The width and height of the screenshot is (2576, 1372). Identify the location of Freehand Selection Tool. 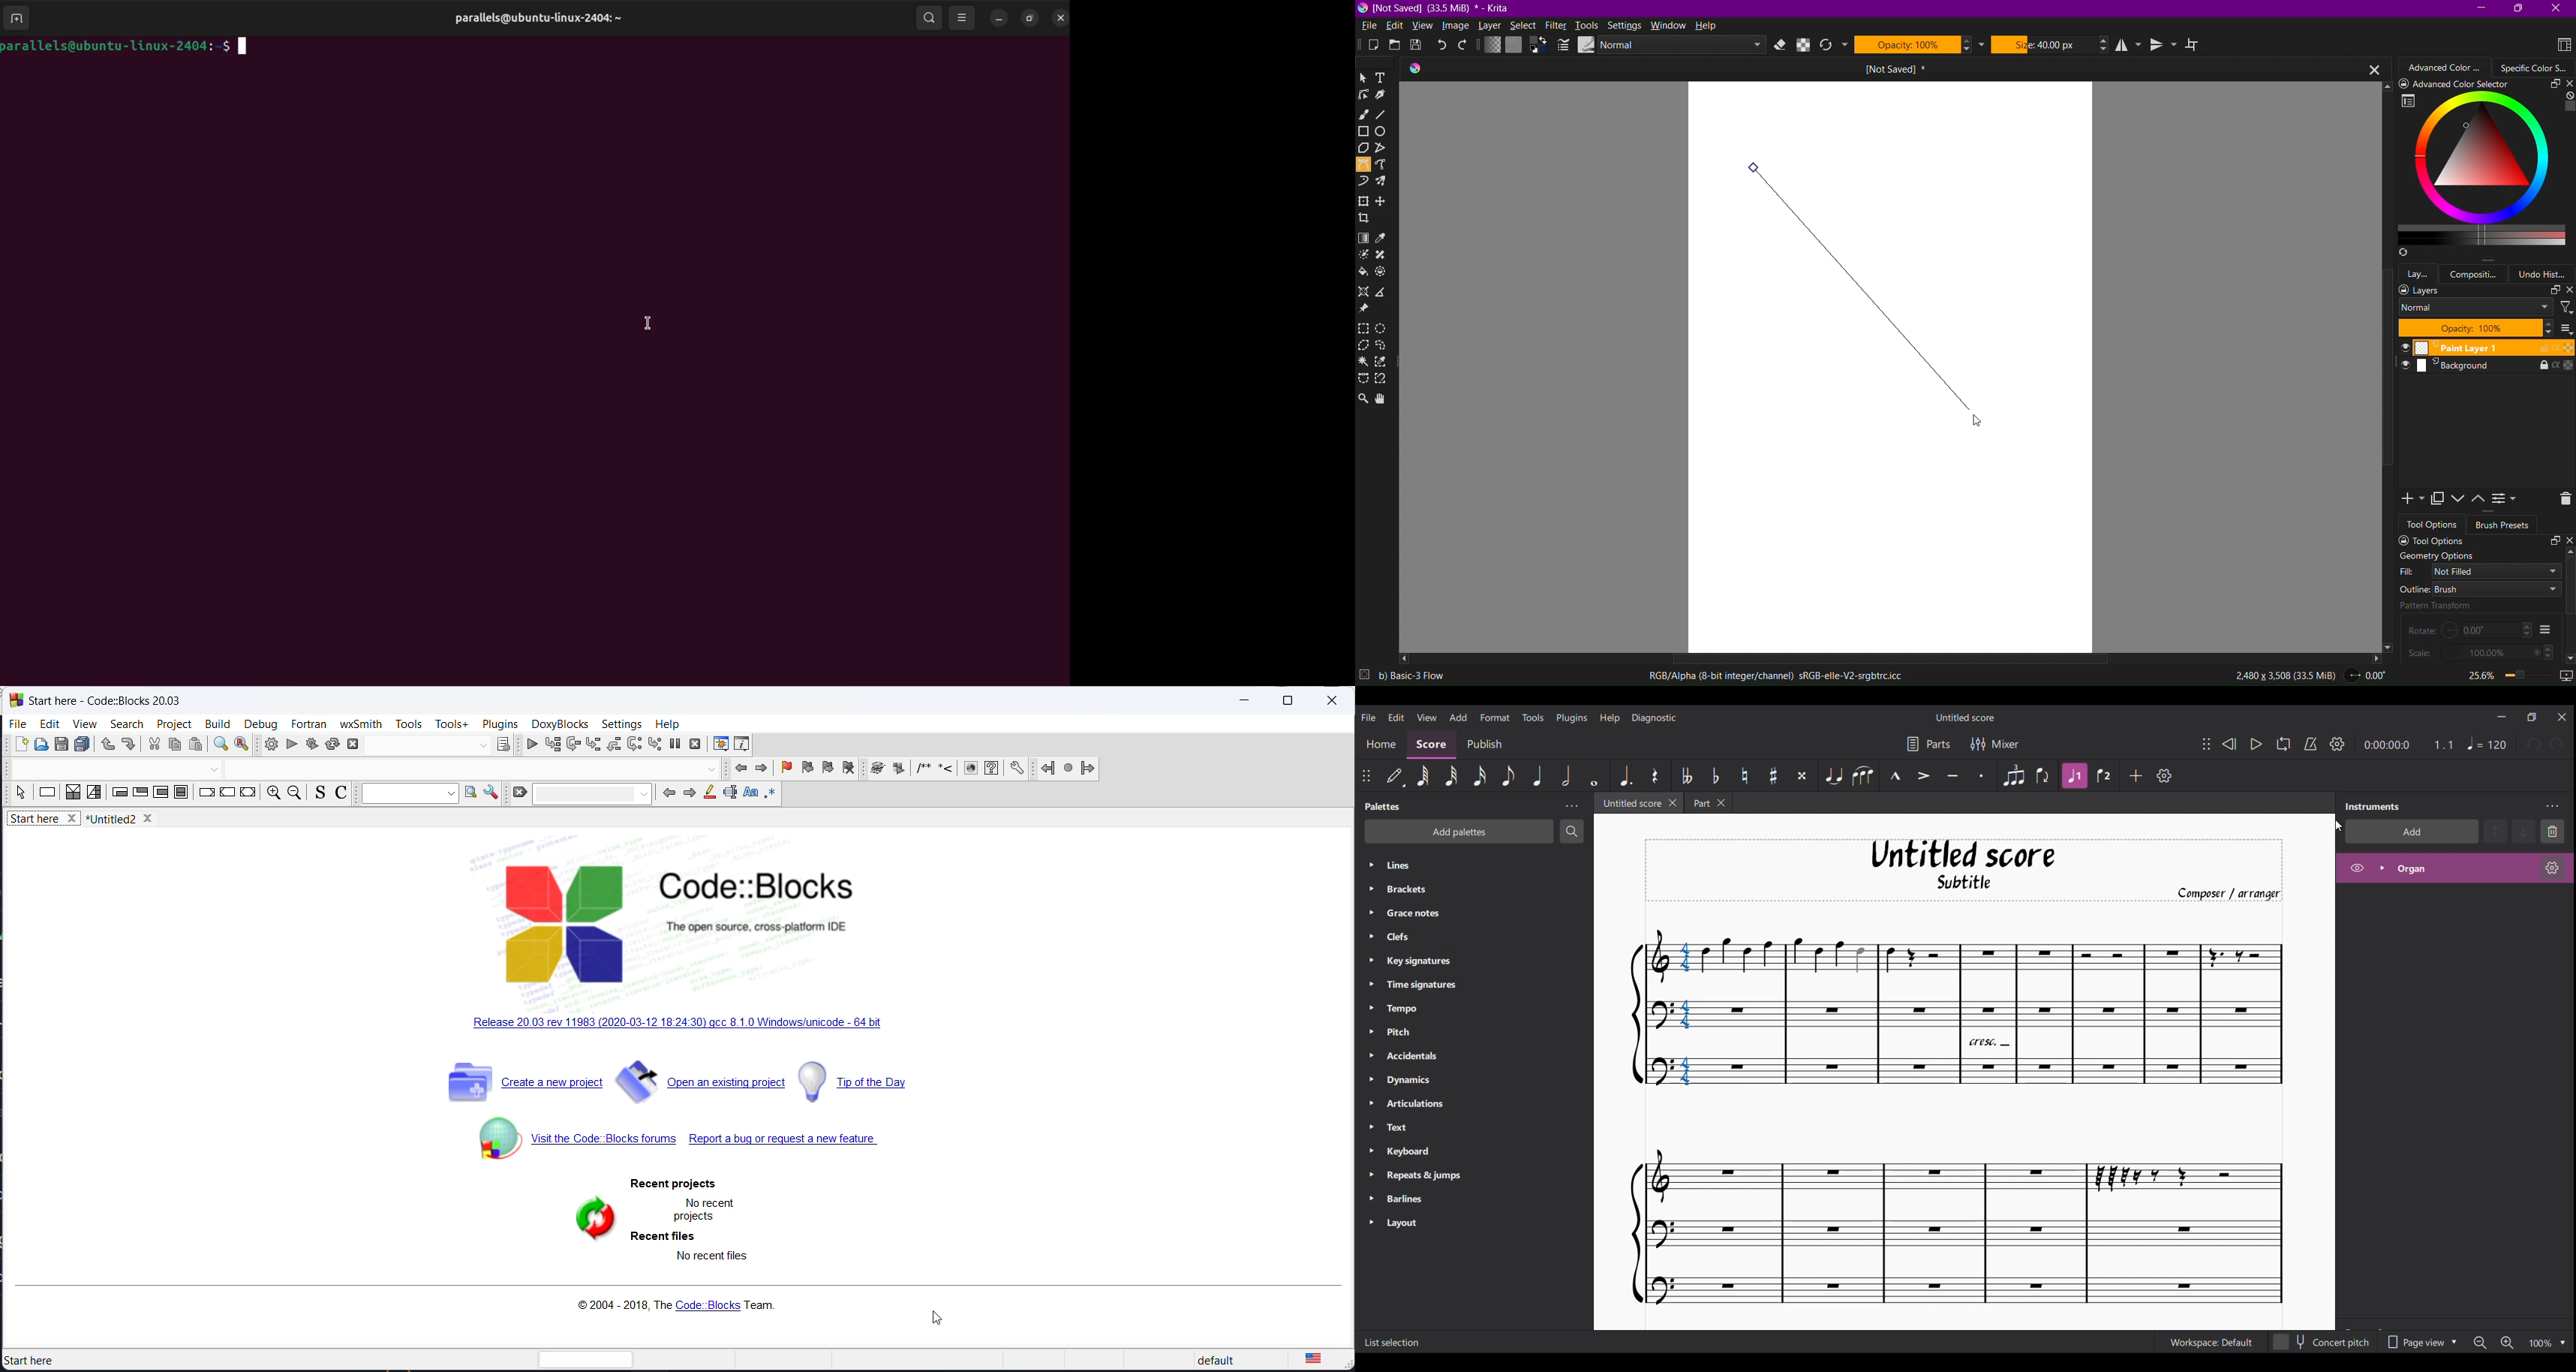
(1386, 347).